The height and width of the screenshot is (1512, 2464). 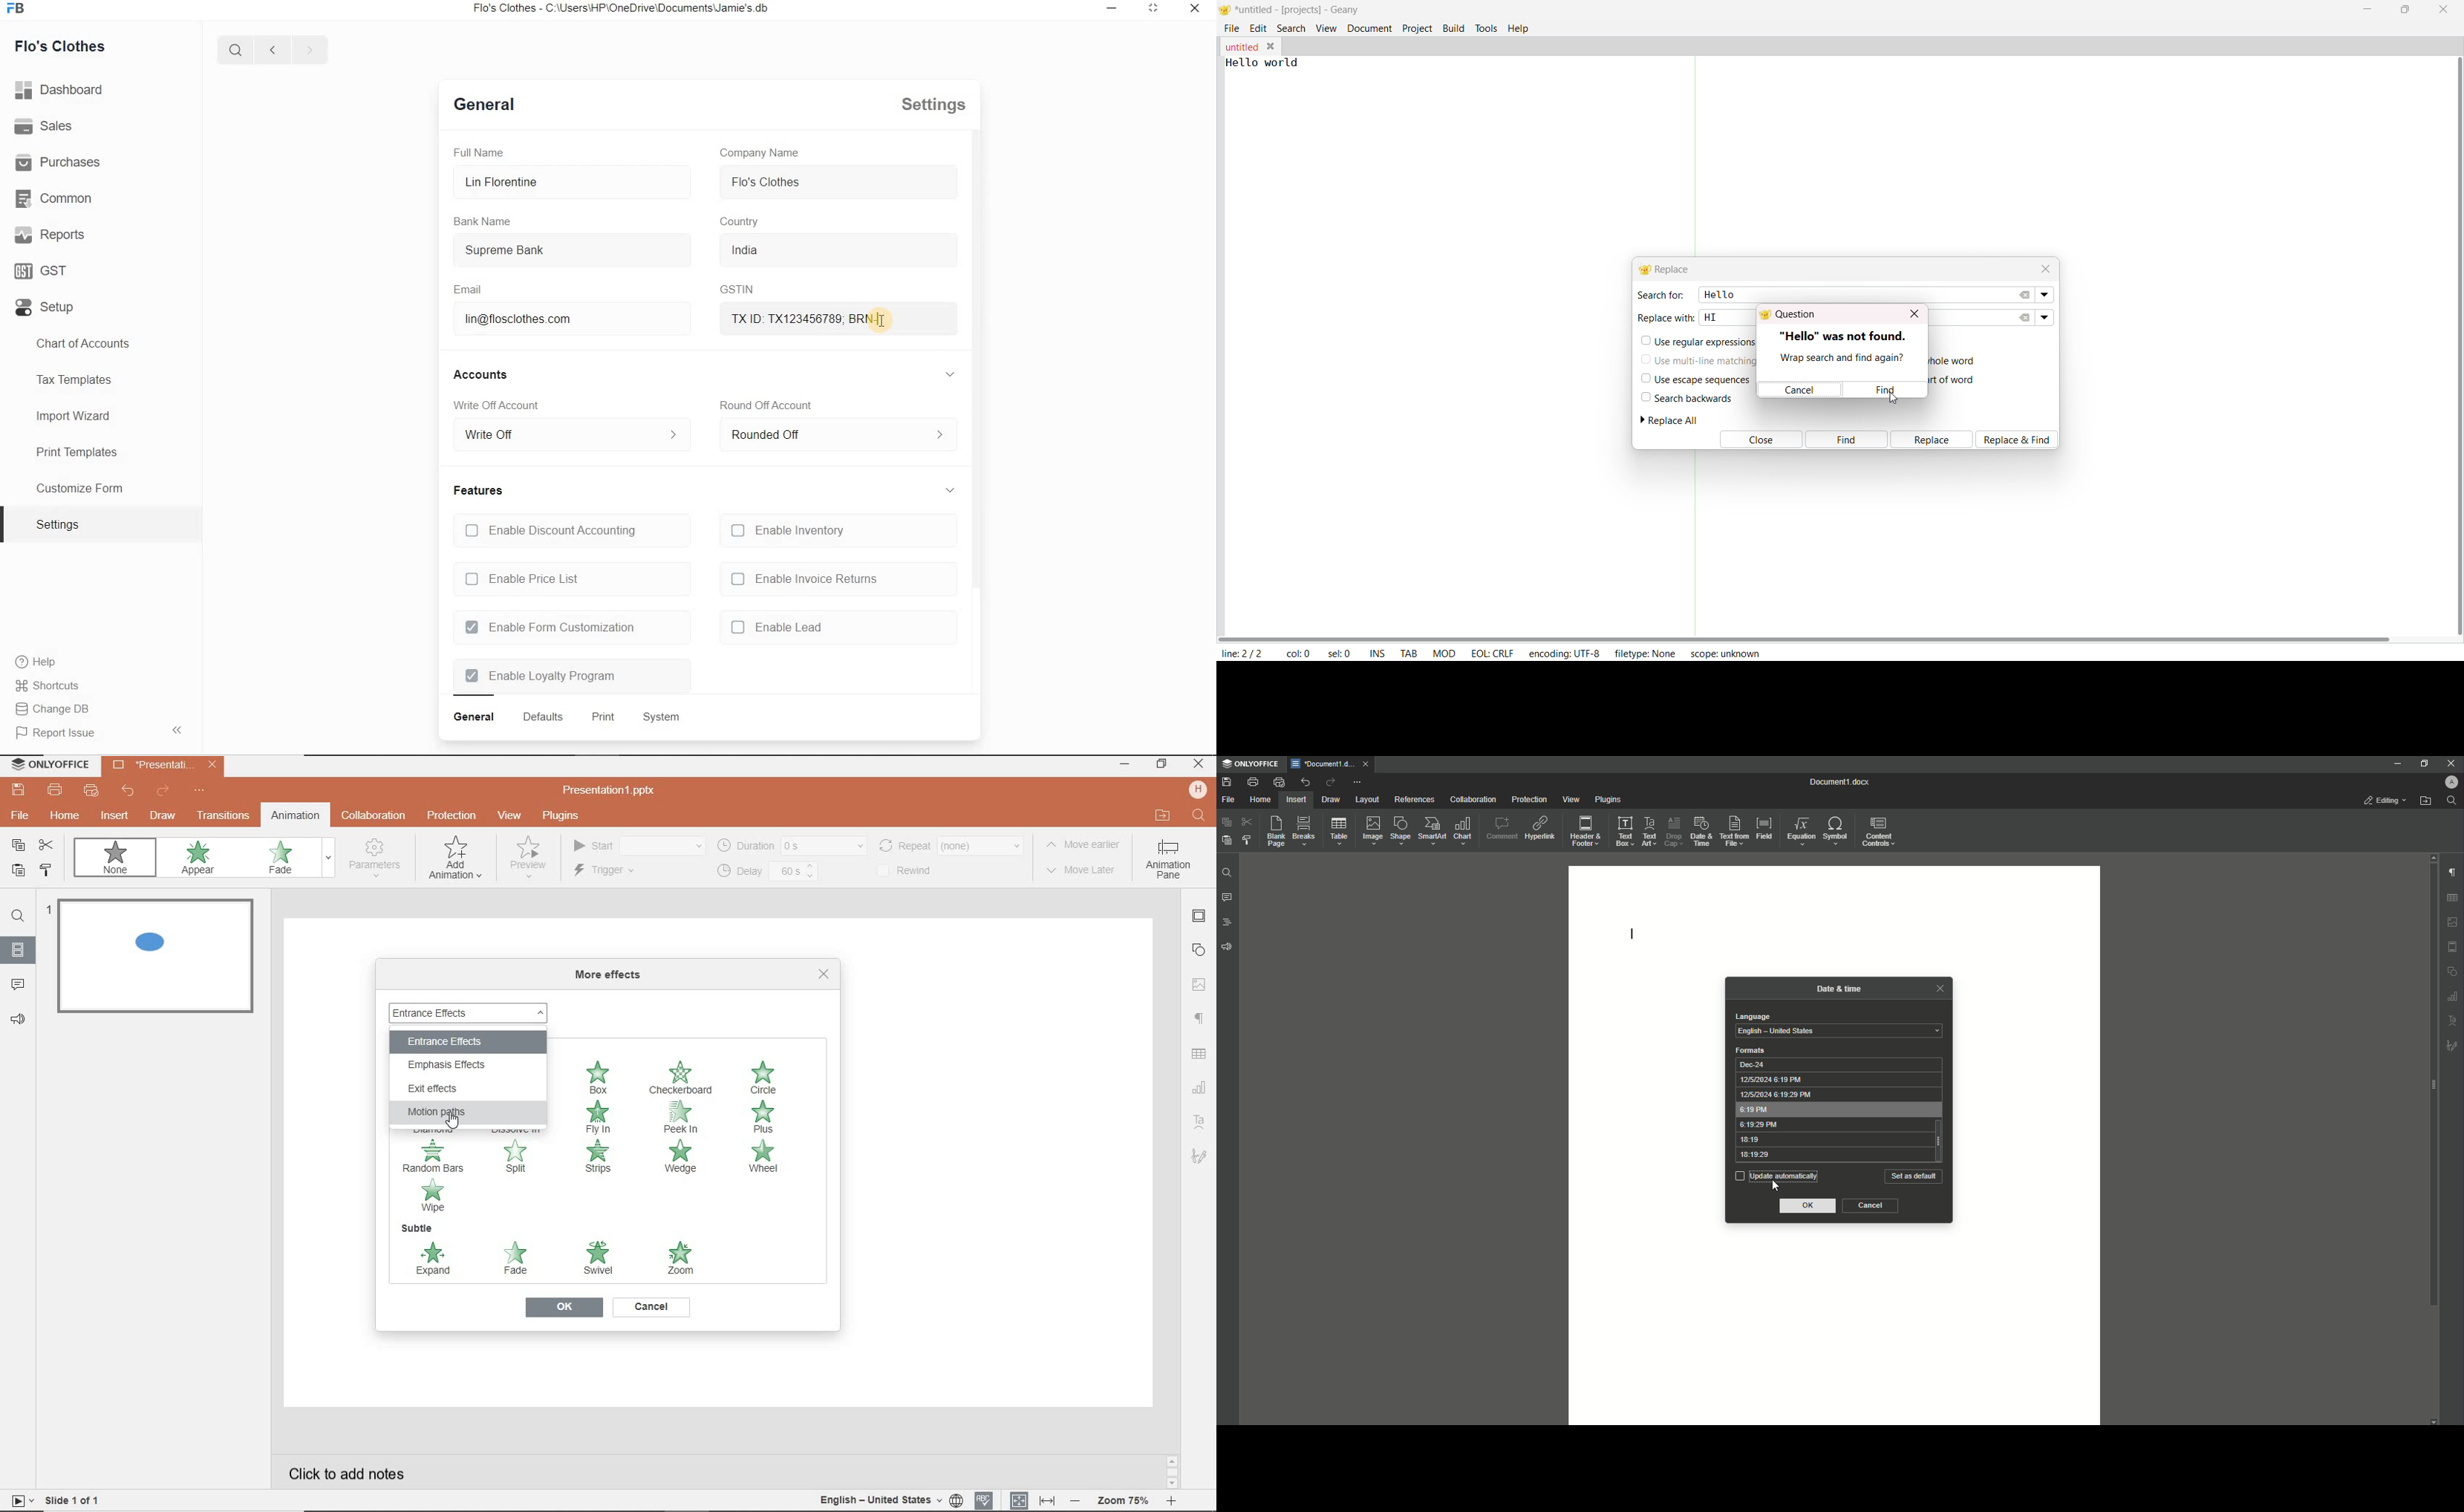 What do you see at coordinates (525, 580) in the screenshot?
I see `Enable Price List` at bounding box center [525, 580].